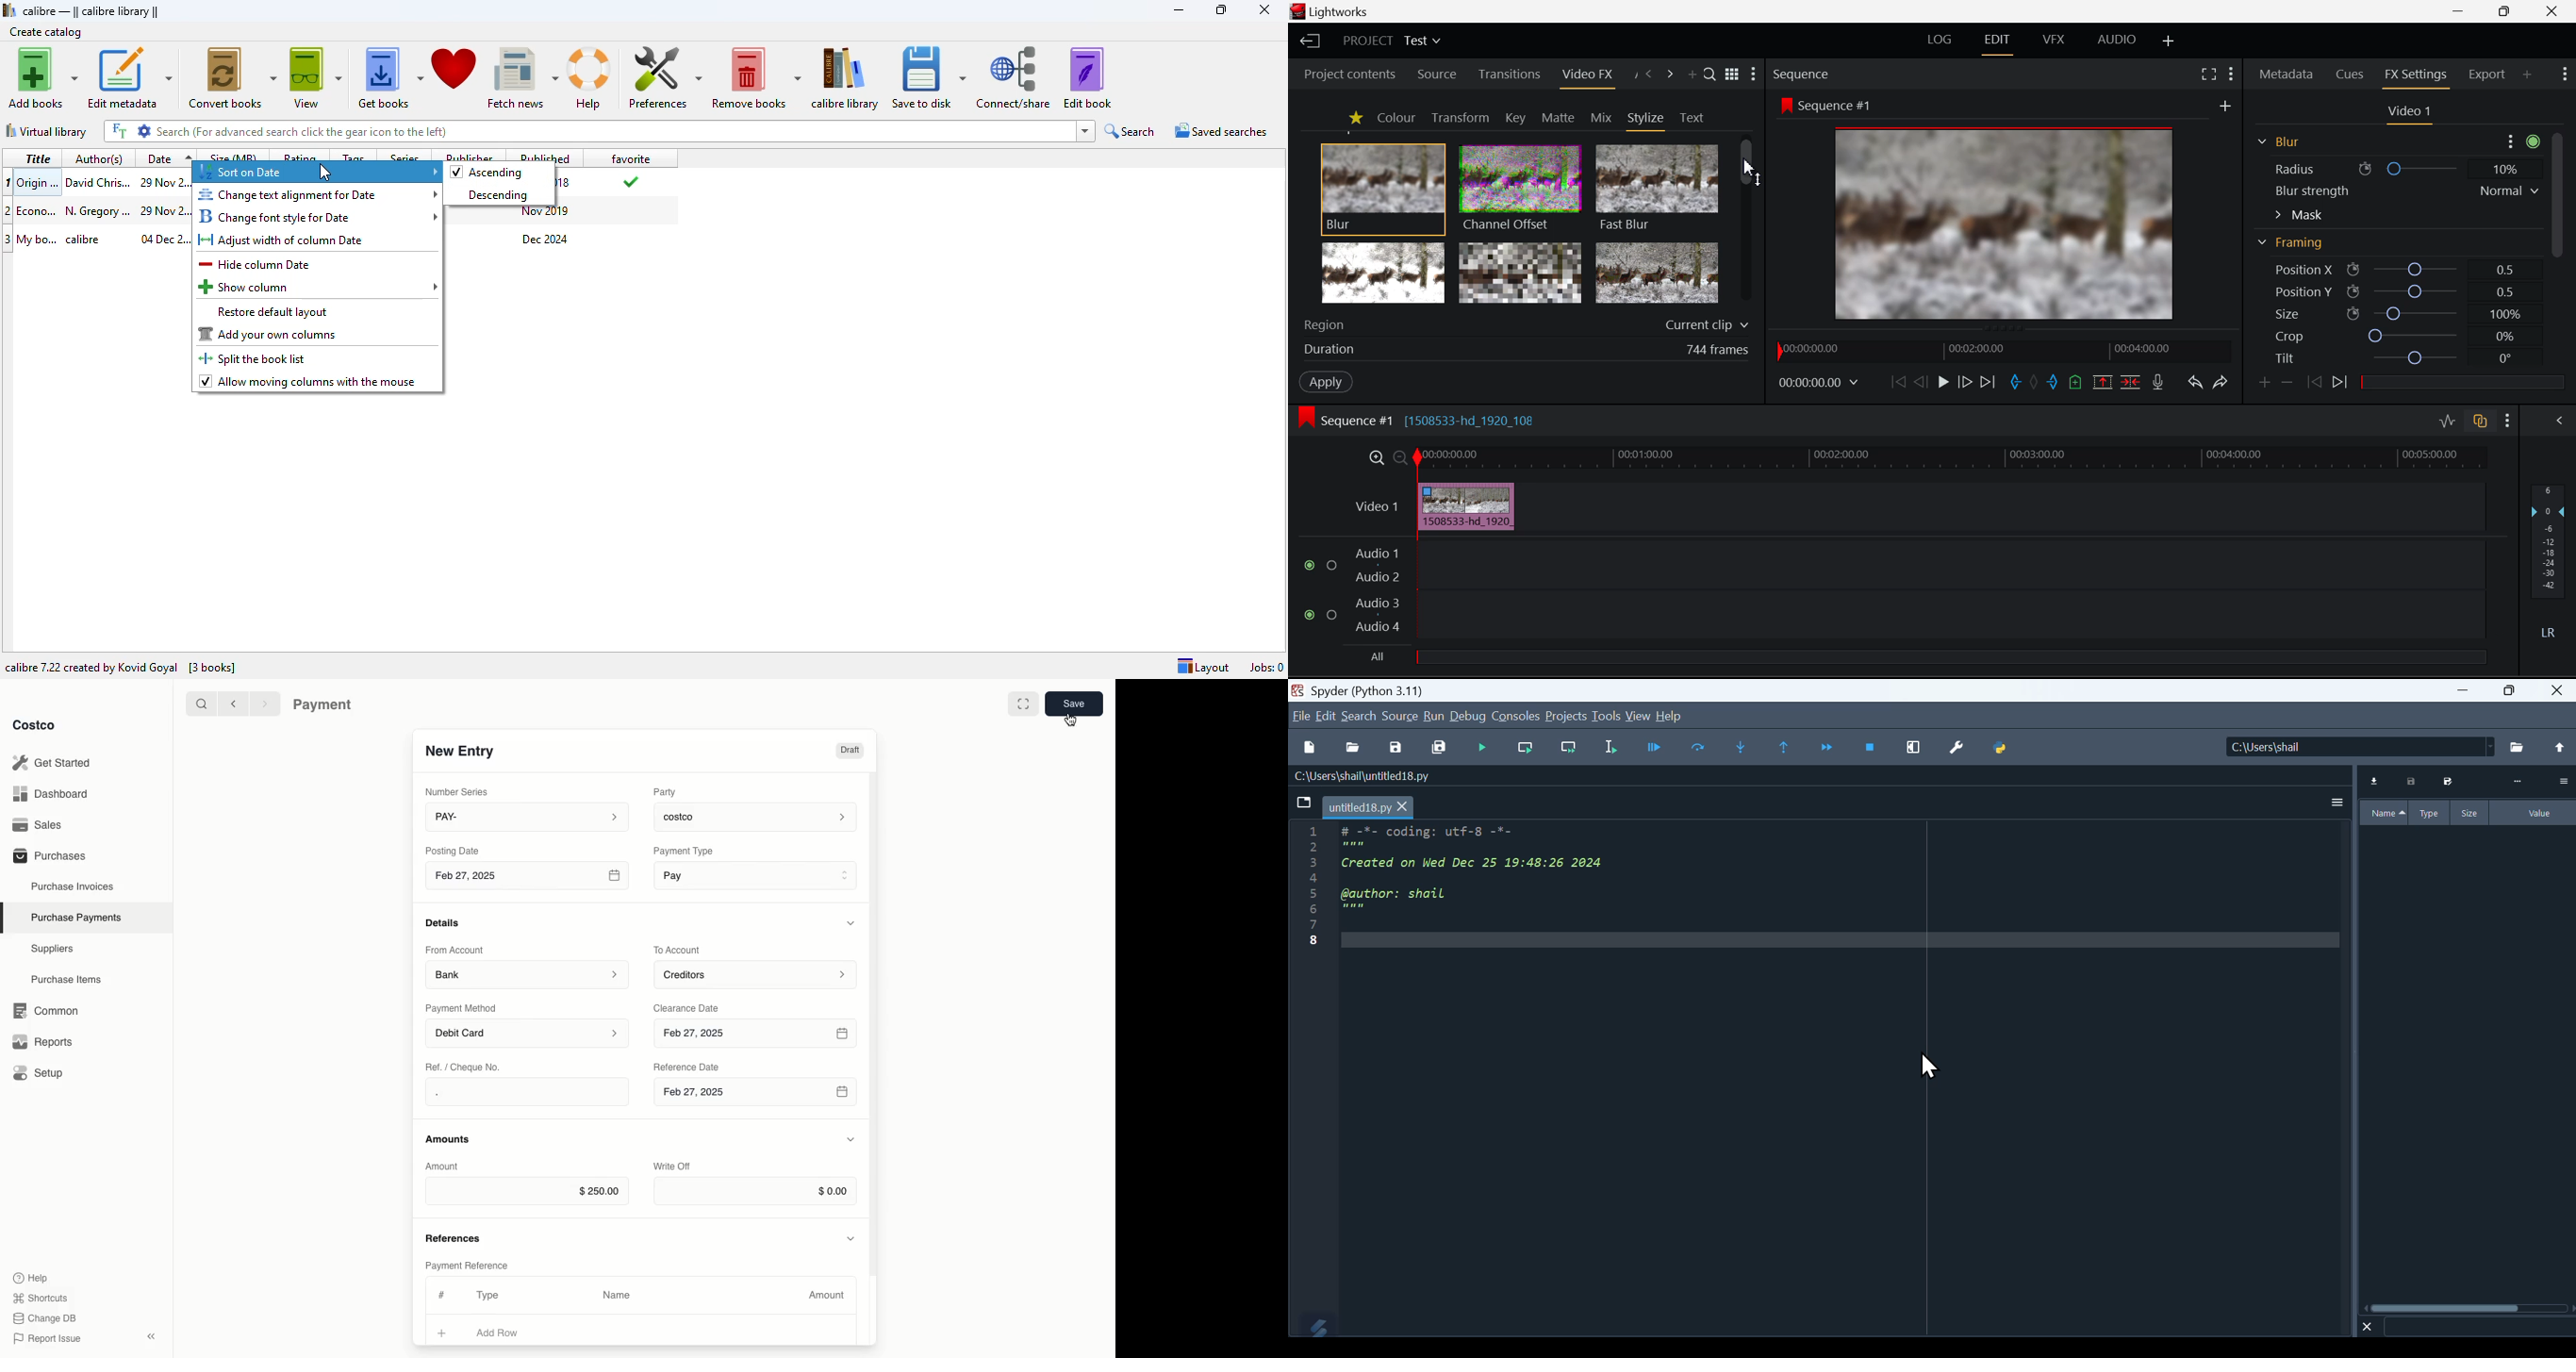 The width and height of the screenshot is (2576, 1372). Describe the element at coordinates (119, 131) in the screenshot. I see `FT` at that location.